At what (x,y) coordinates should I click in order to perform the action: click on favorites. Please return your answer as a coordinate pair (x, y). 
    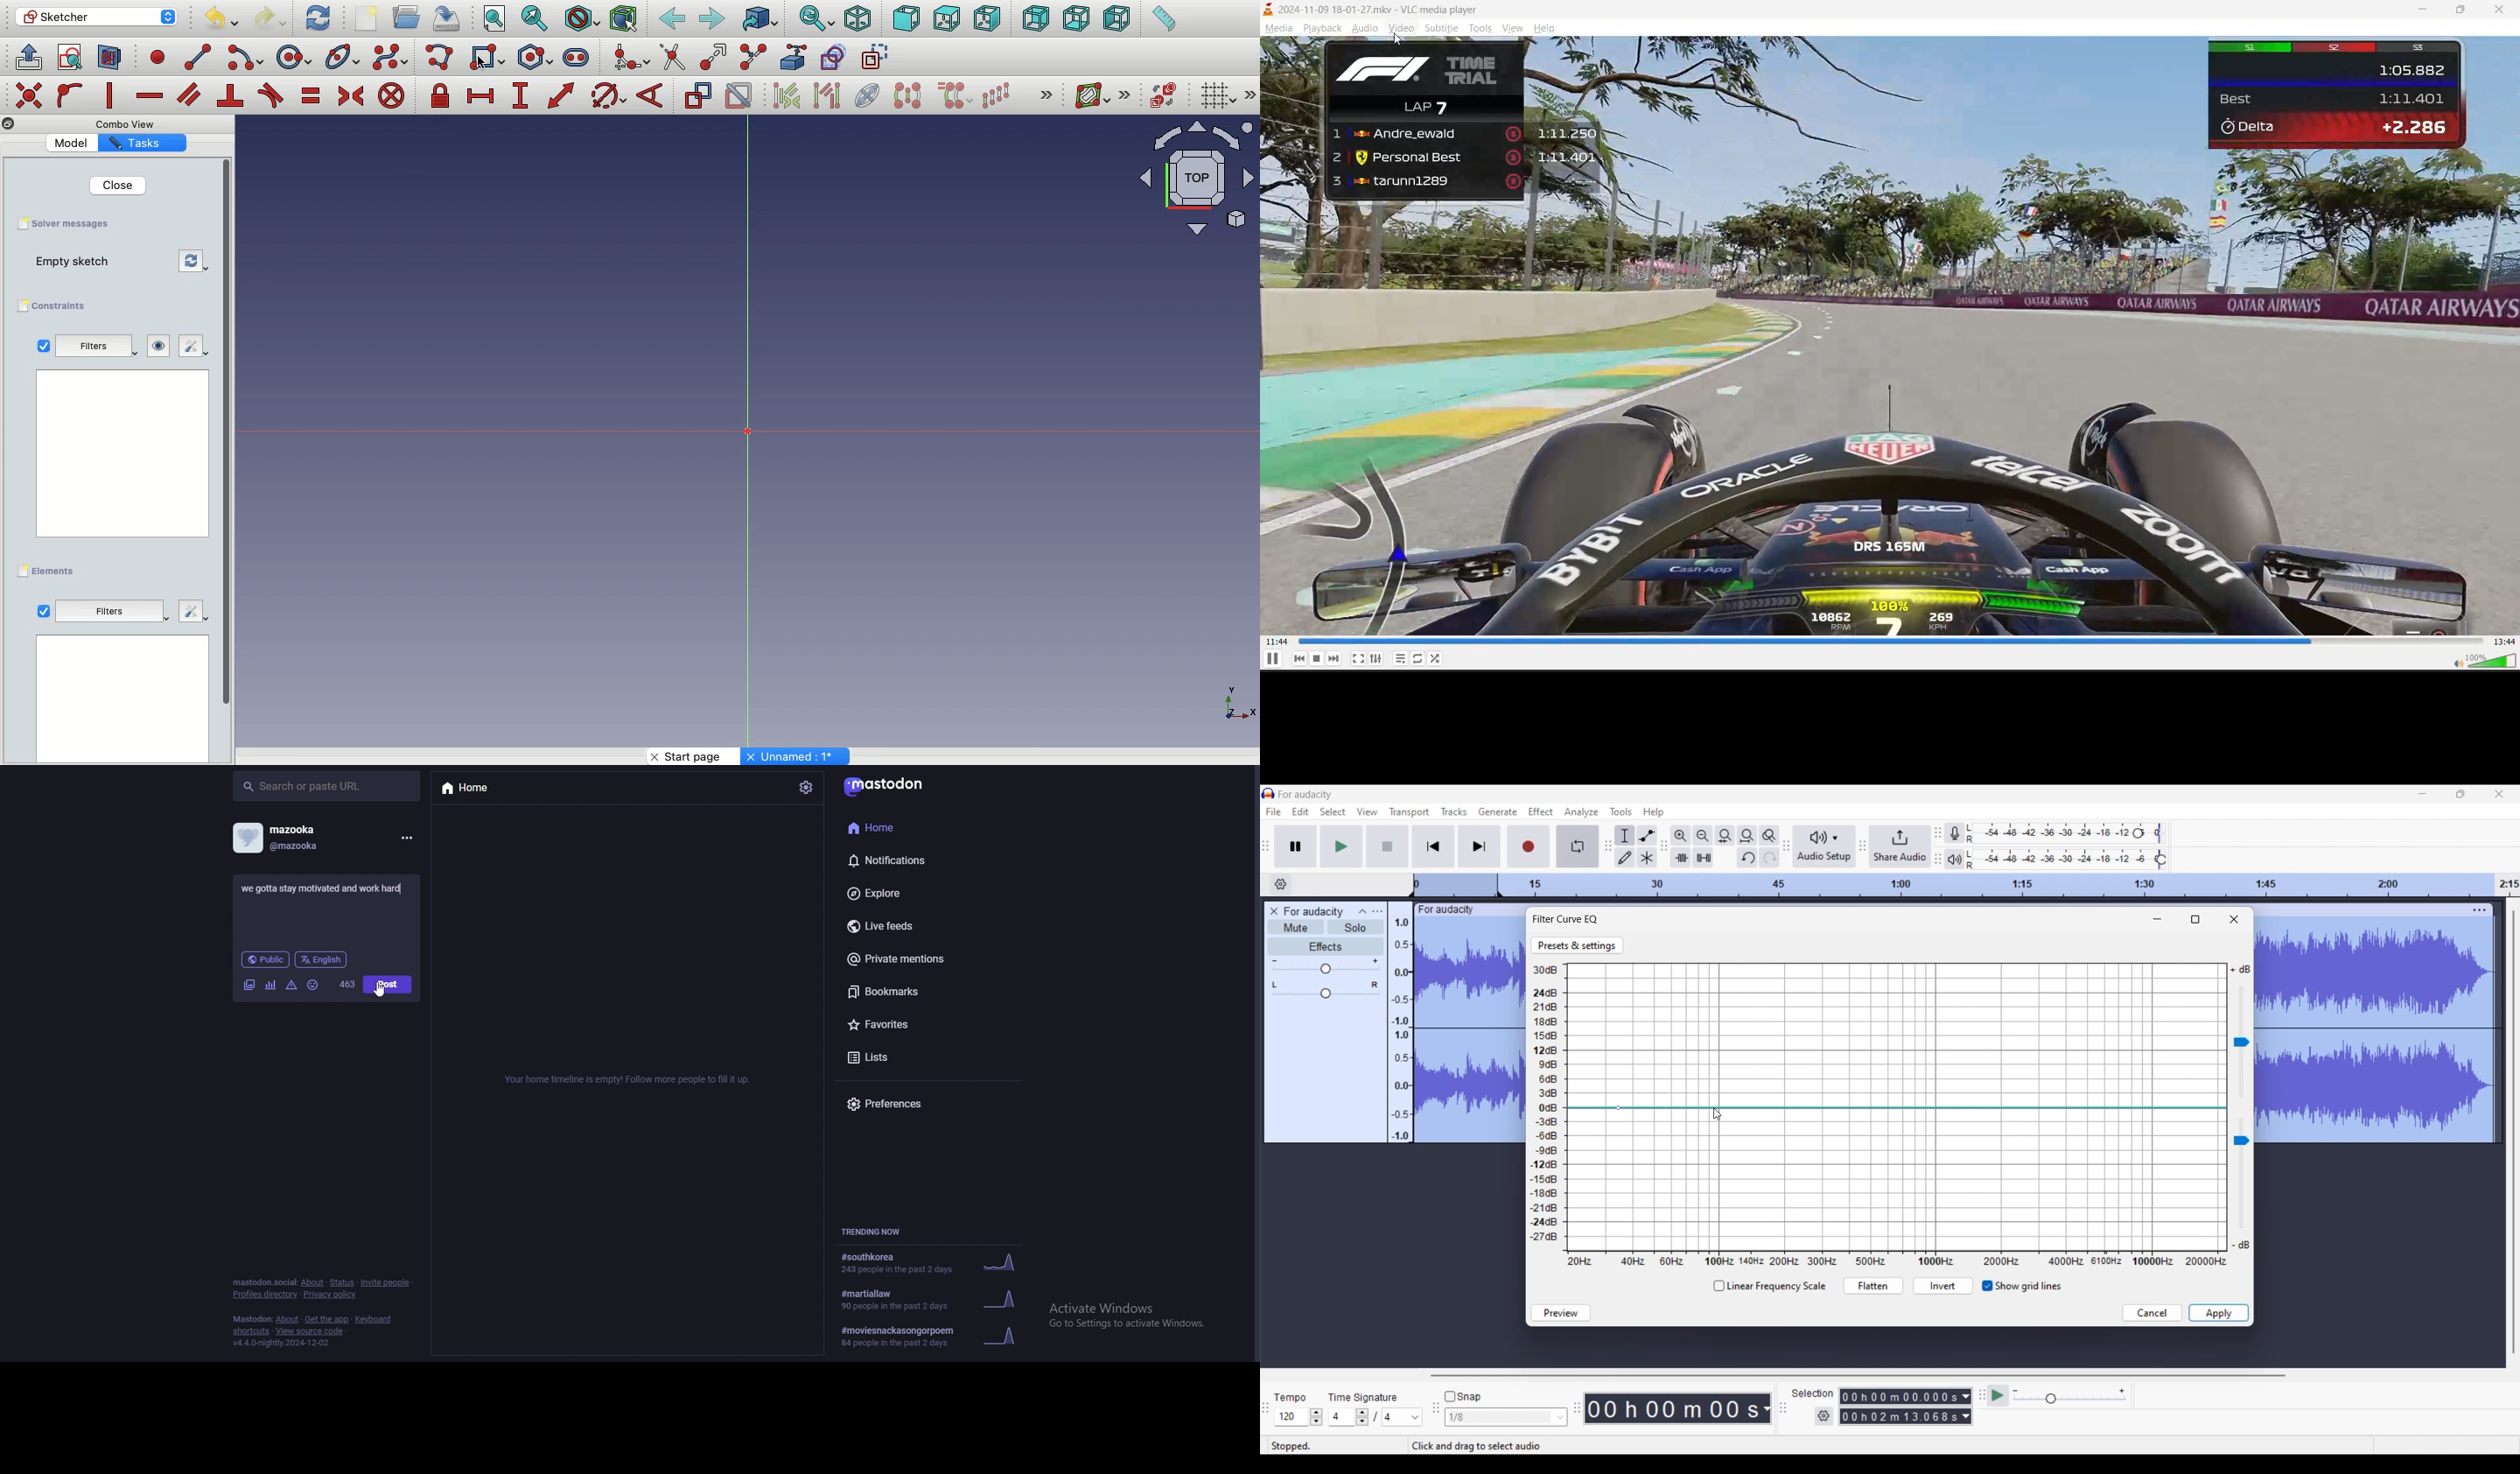
    Looking at the image, I should click on (914, 1024).